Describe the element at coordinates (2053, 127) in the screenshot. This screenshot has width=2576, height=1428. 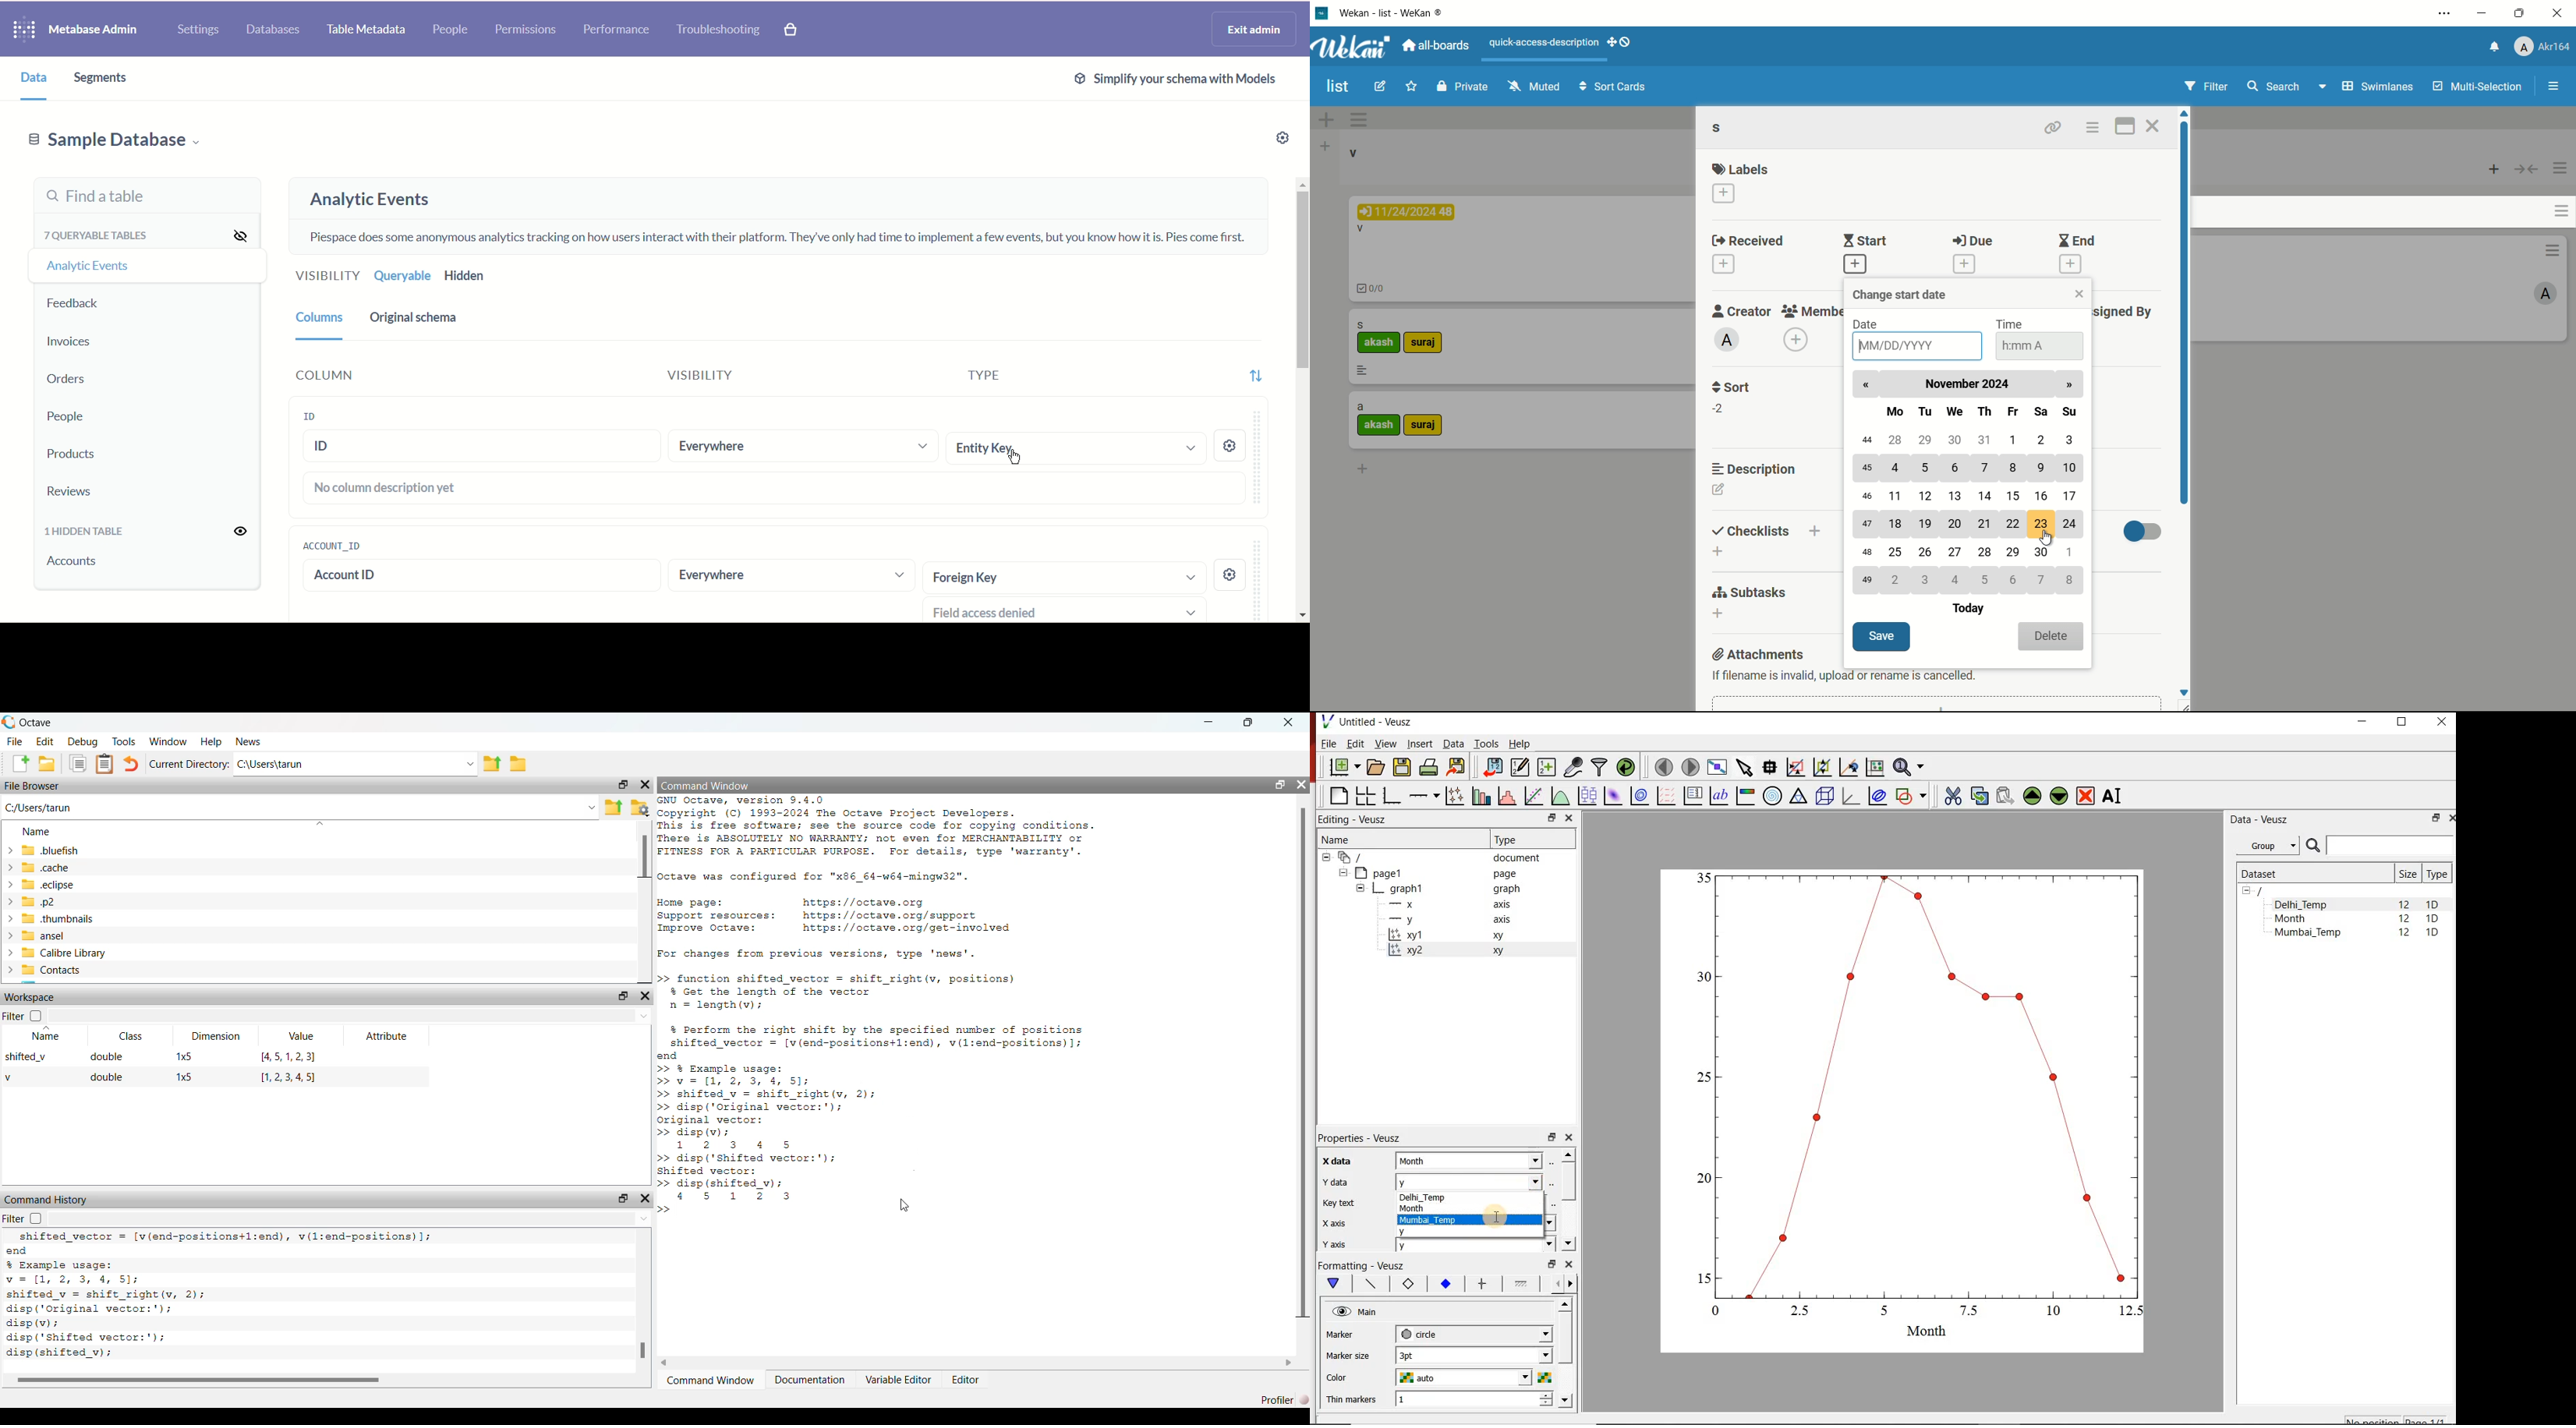
I see `copy link to clipboard` at that location.